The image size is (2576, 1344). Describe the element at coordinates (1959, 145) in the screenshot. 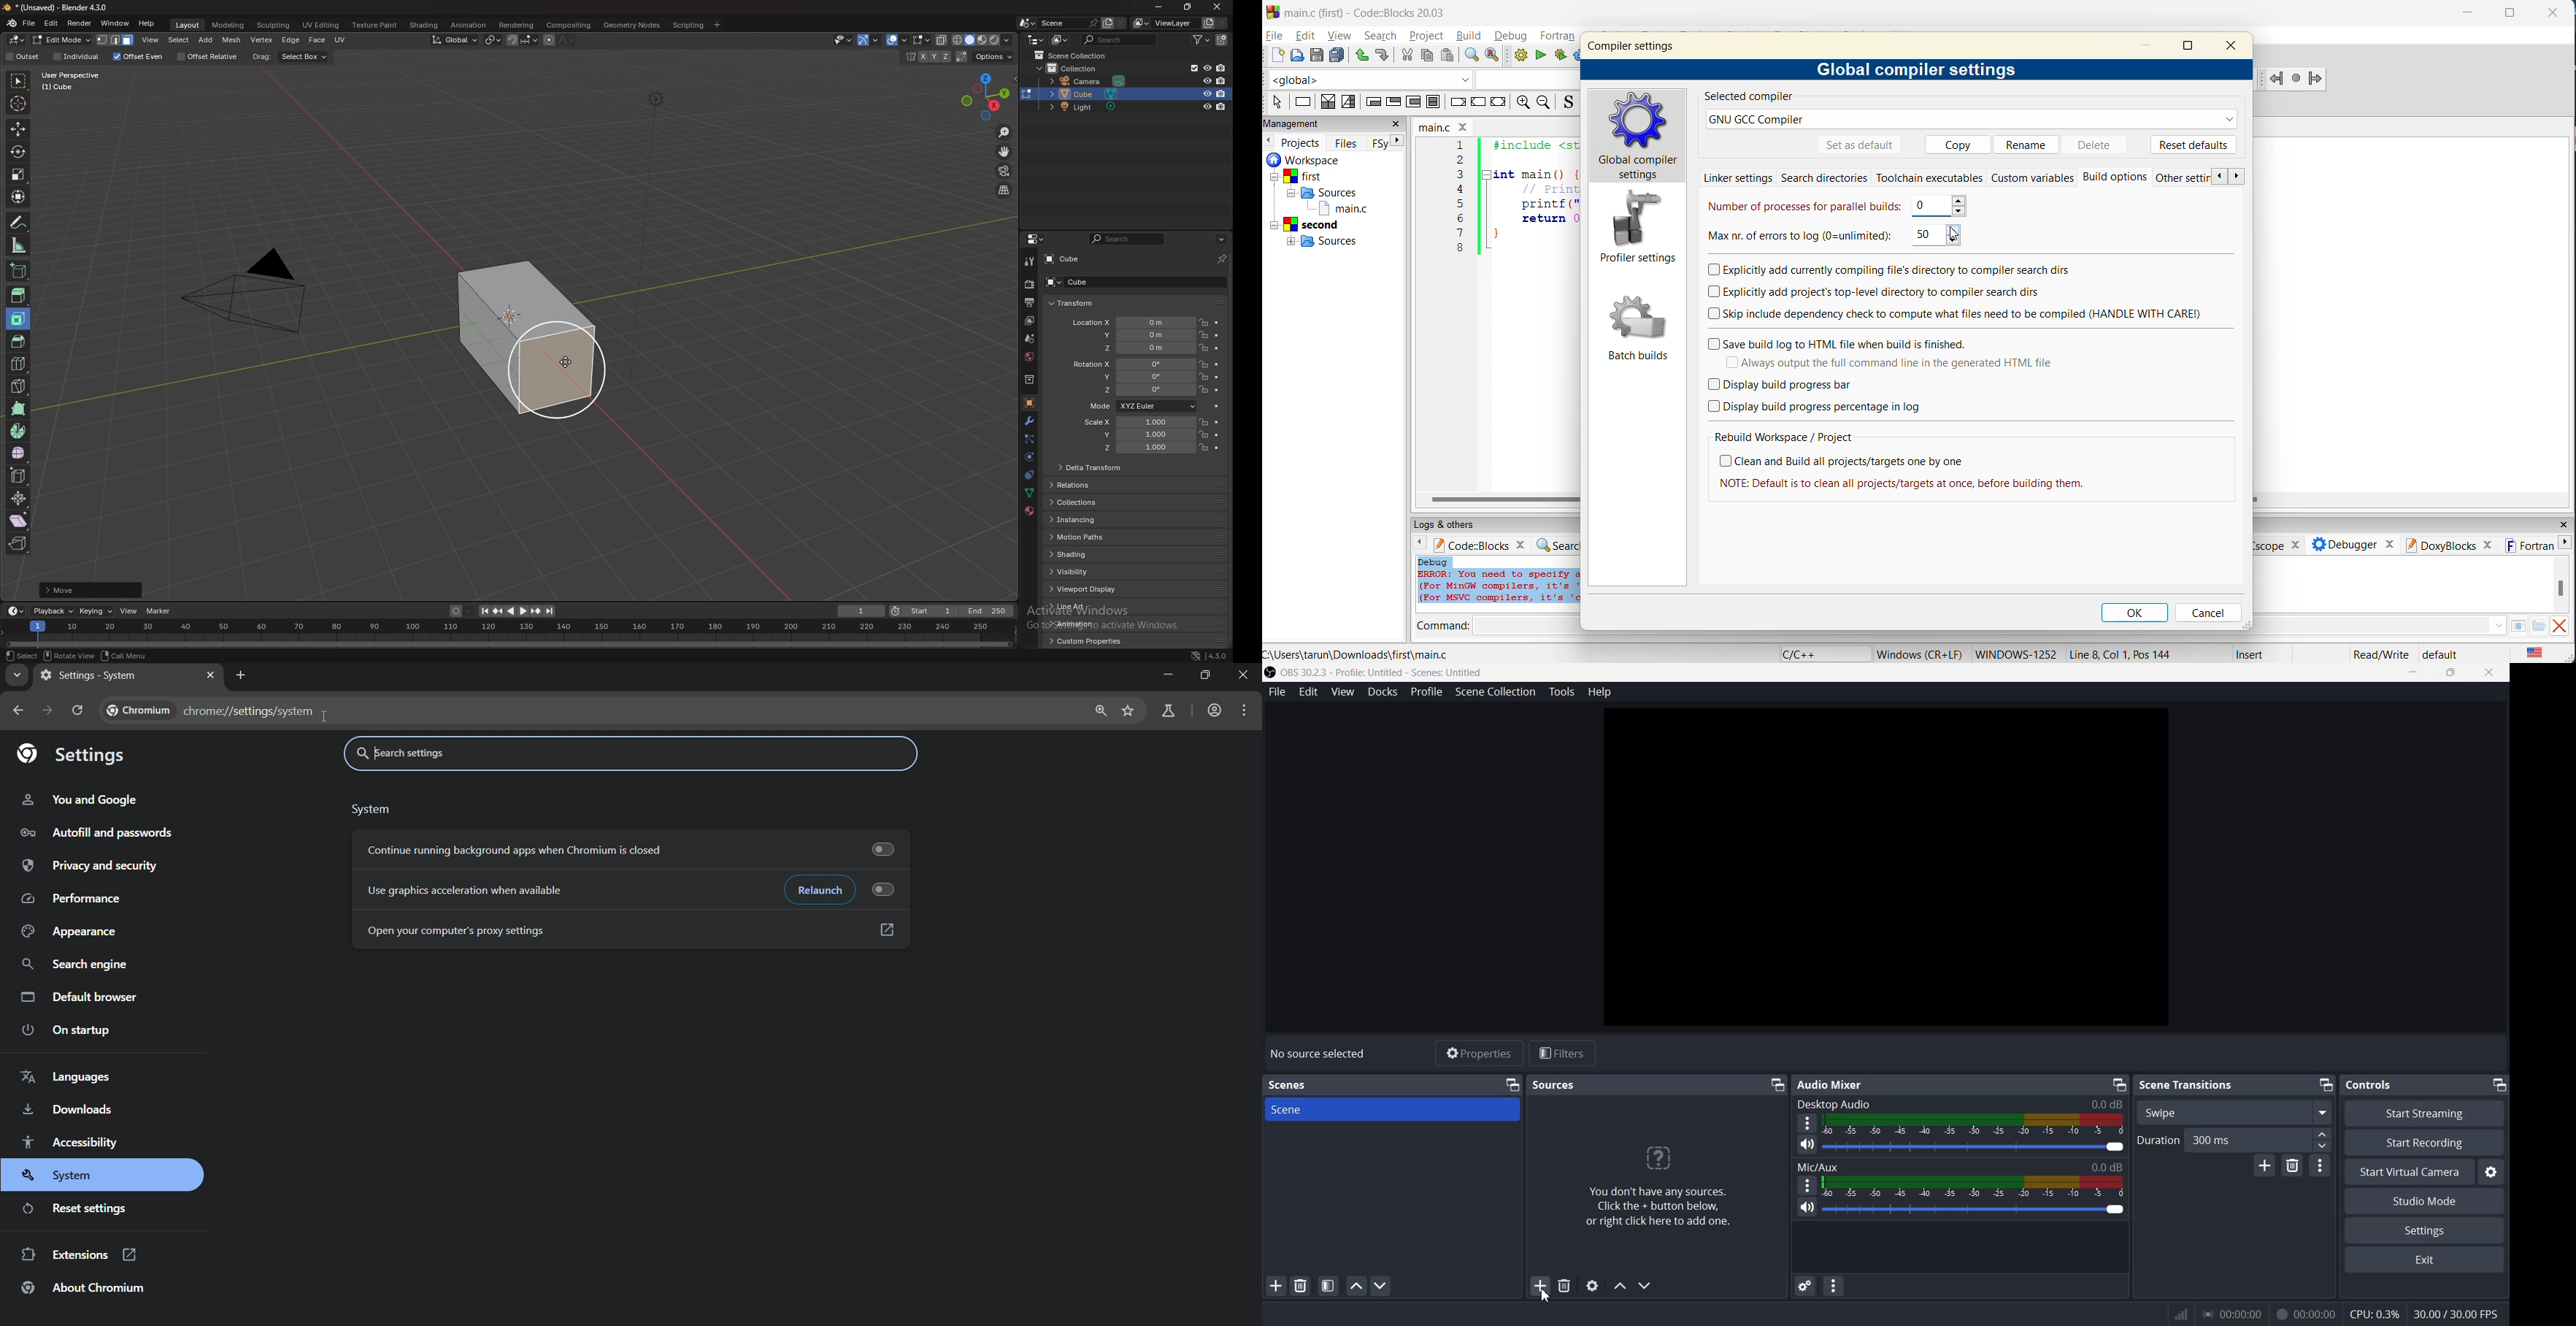

I see `copy` at that location.